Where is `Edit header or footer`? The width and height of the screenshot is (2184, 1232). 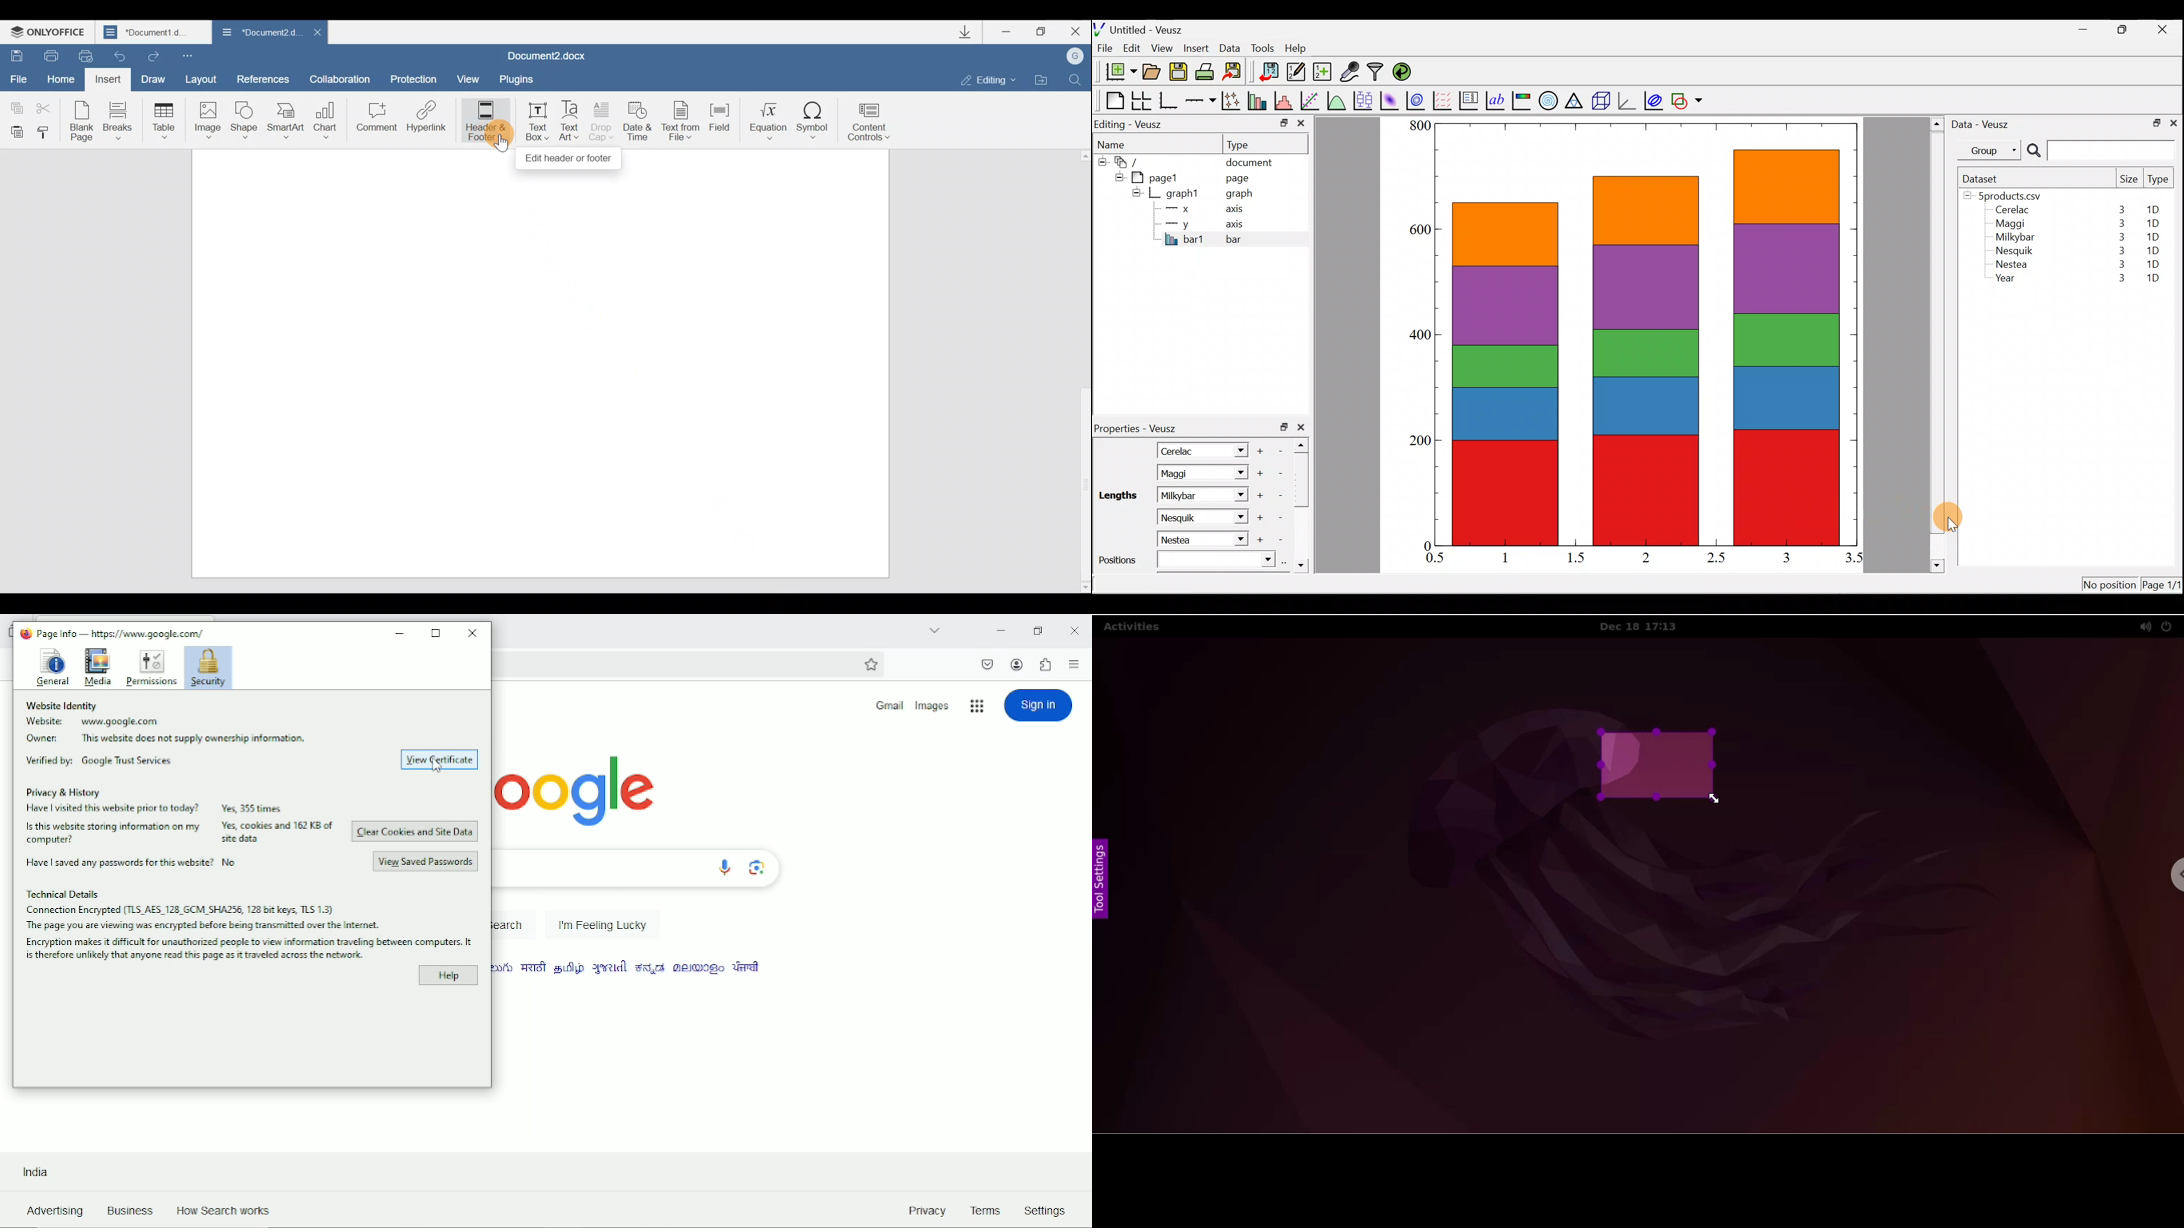 Edit header or footer is located at coordinates (570, 158).